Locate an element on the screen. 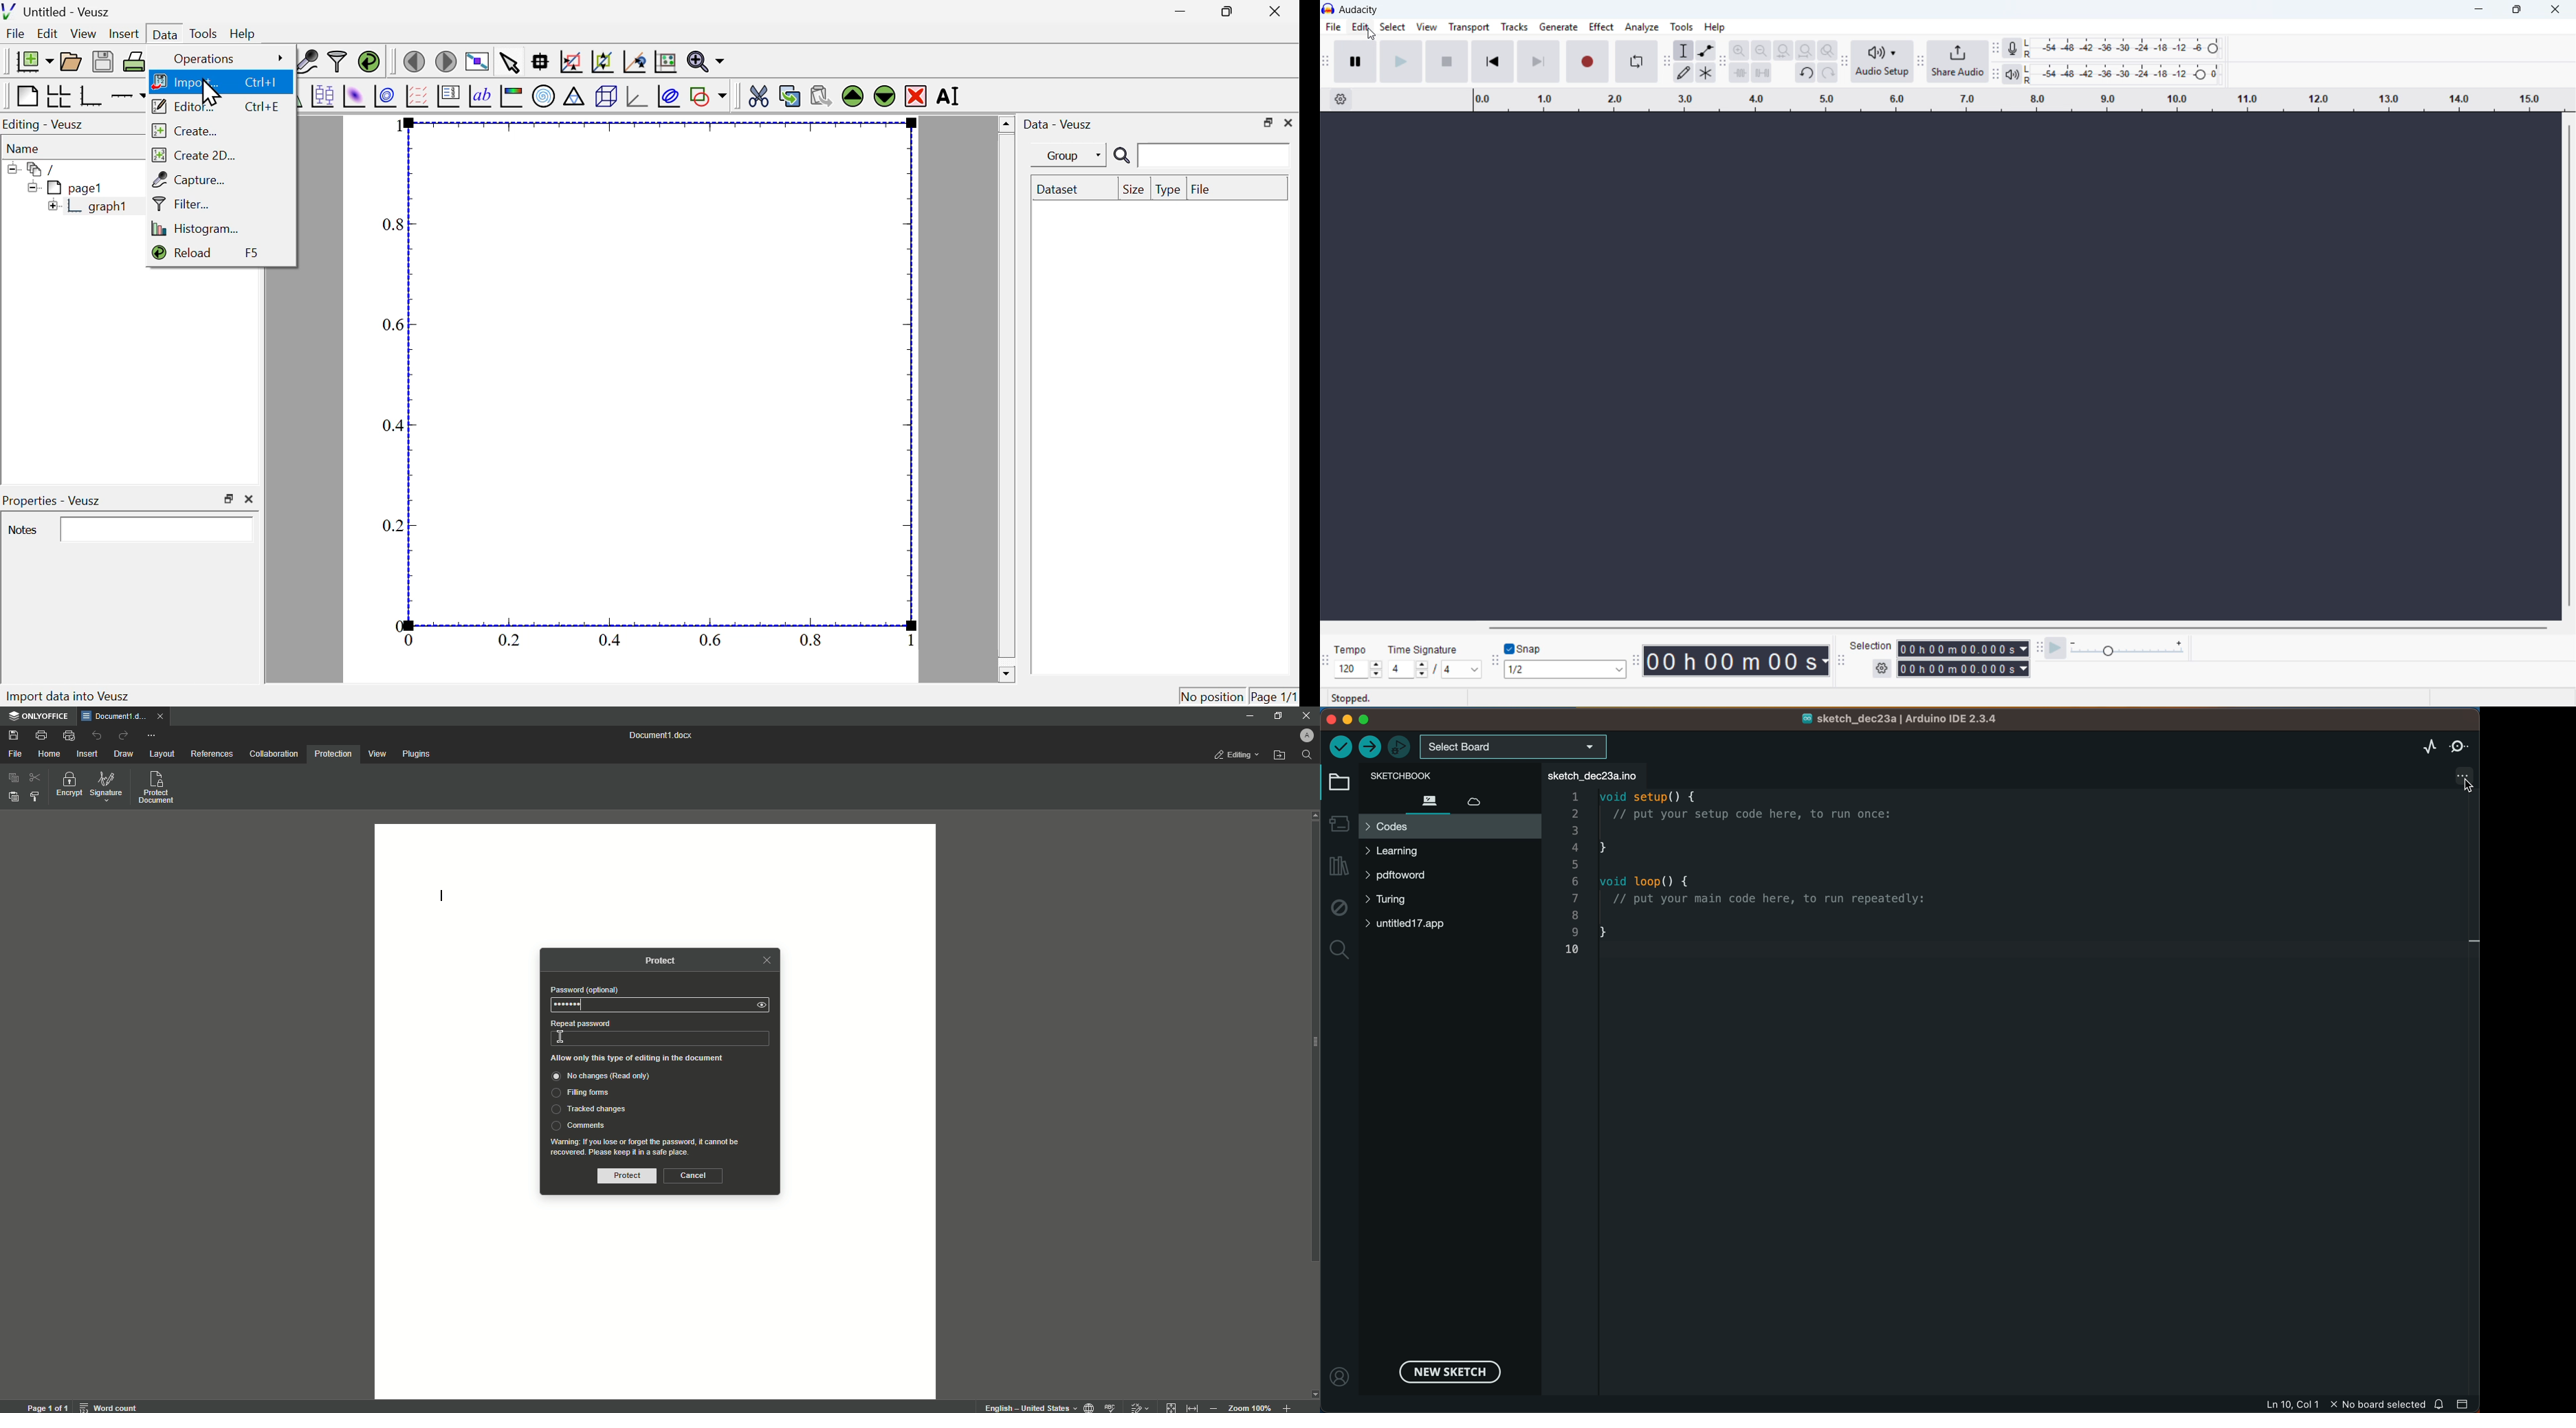 The height and width of the screenshot is (1428, 2576). type is located at coordinates (1168, 189).